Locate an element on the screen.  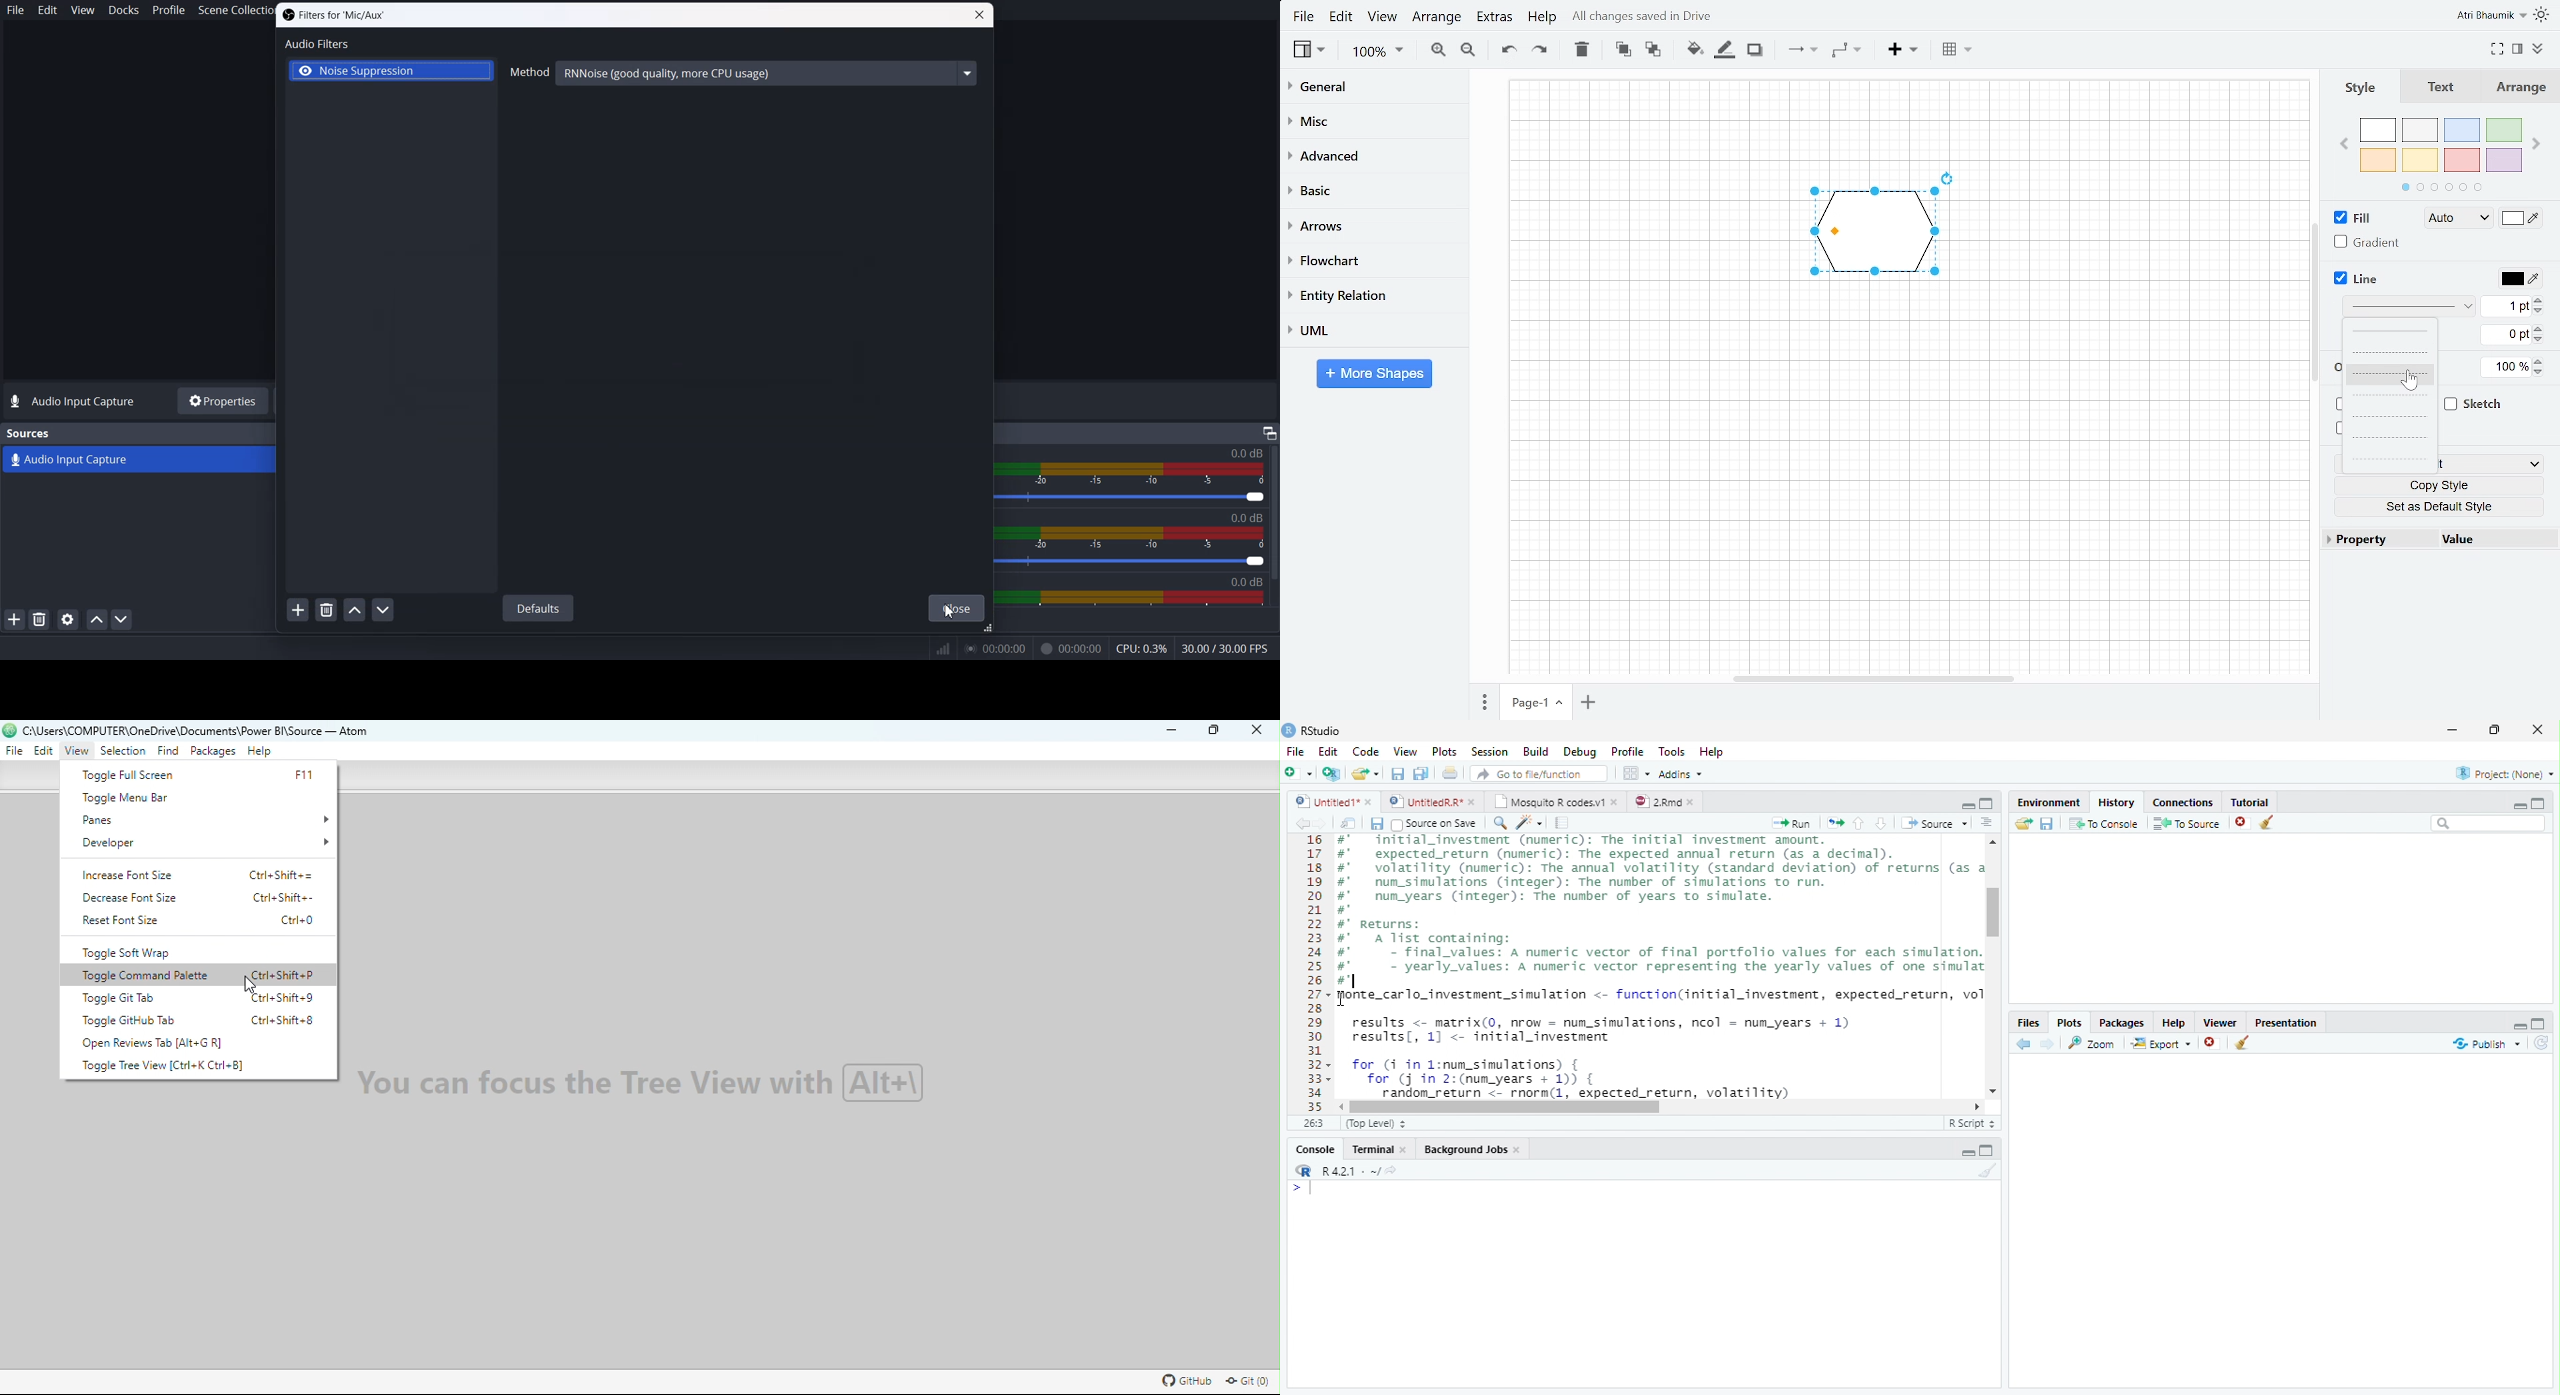
Set as Default style is located at coordinates (2440, 506).